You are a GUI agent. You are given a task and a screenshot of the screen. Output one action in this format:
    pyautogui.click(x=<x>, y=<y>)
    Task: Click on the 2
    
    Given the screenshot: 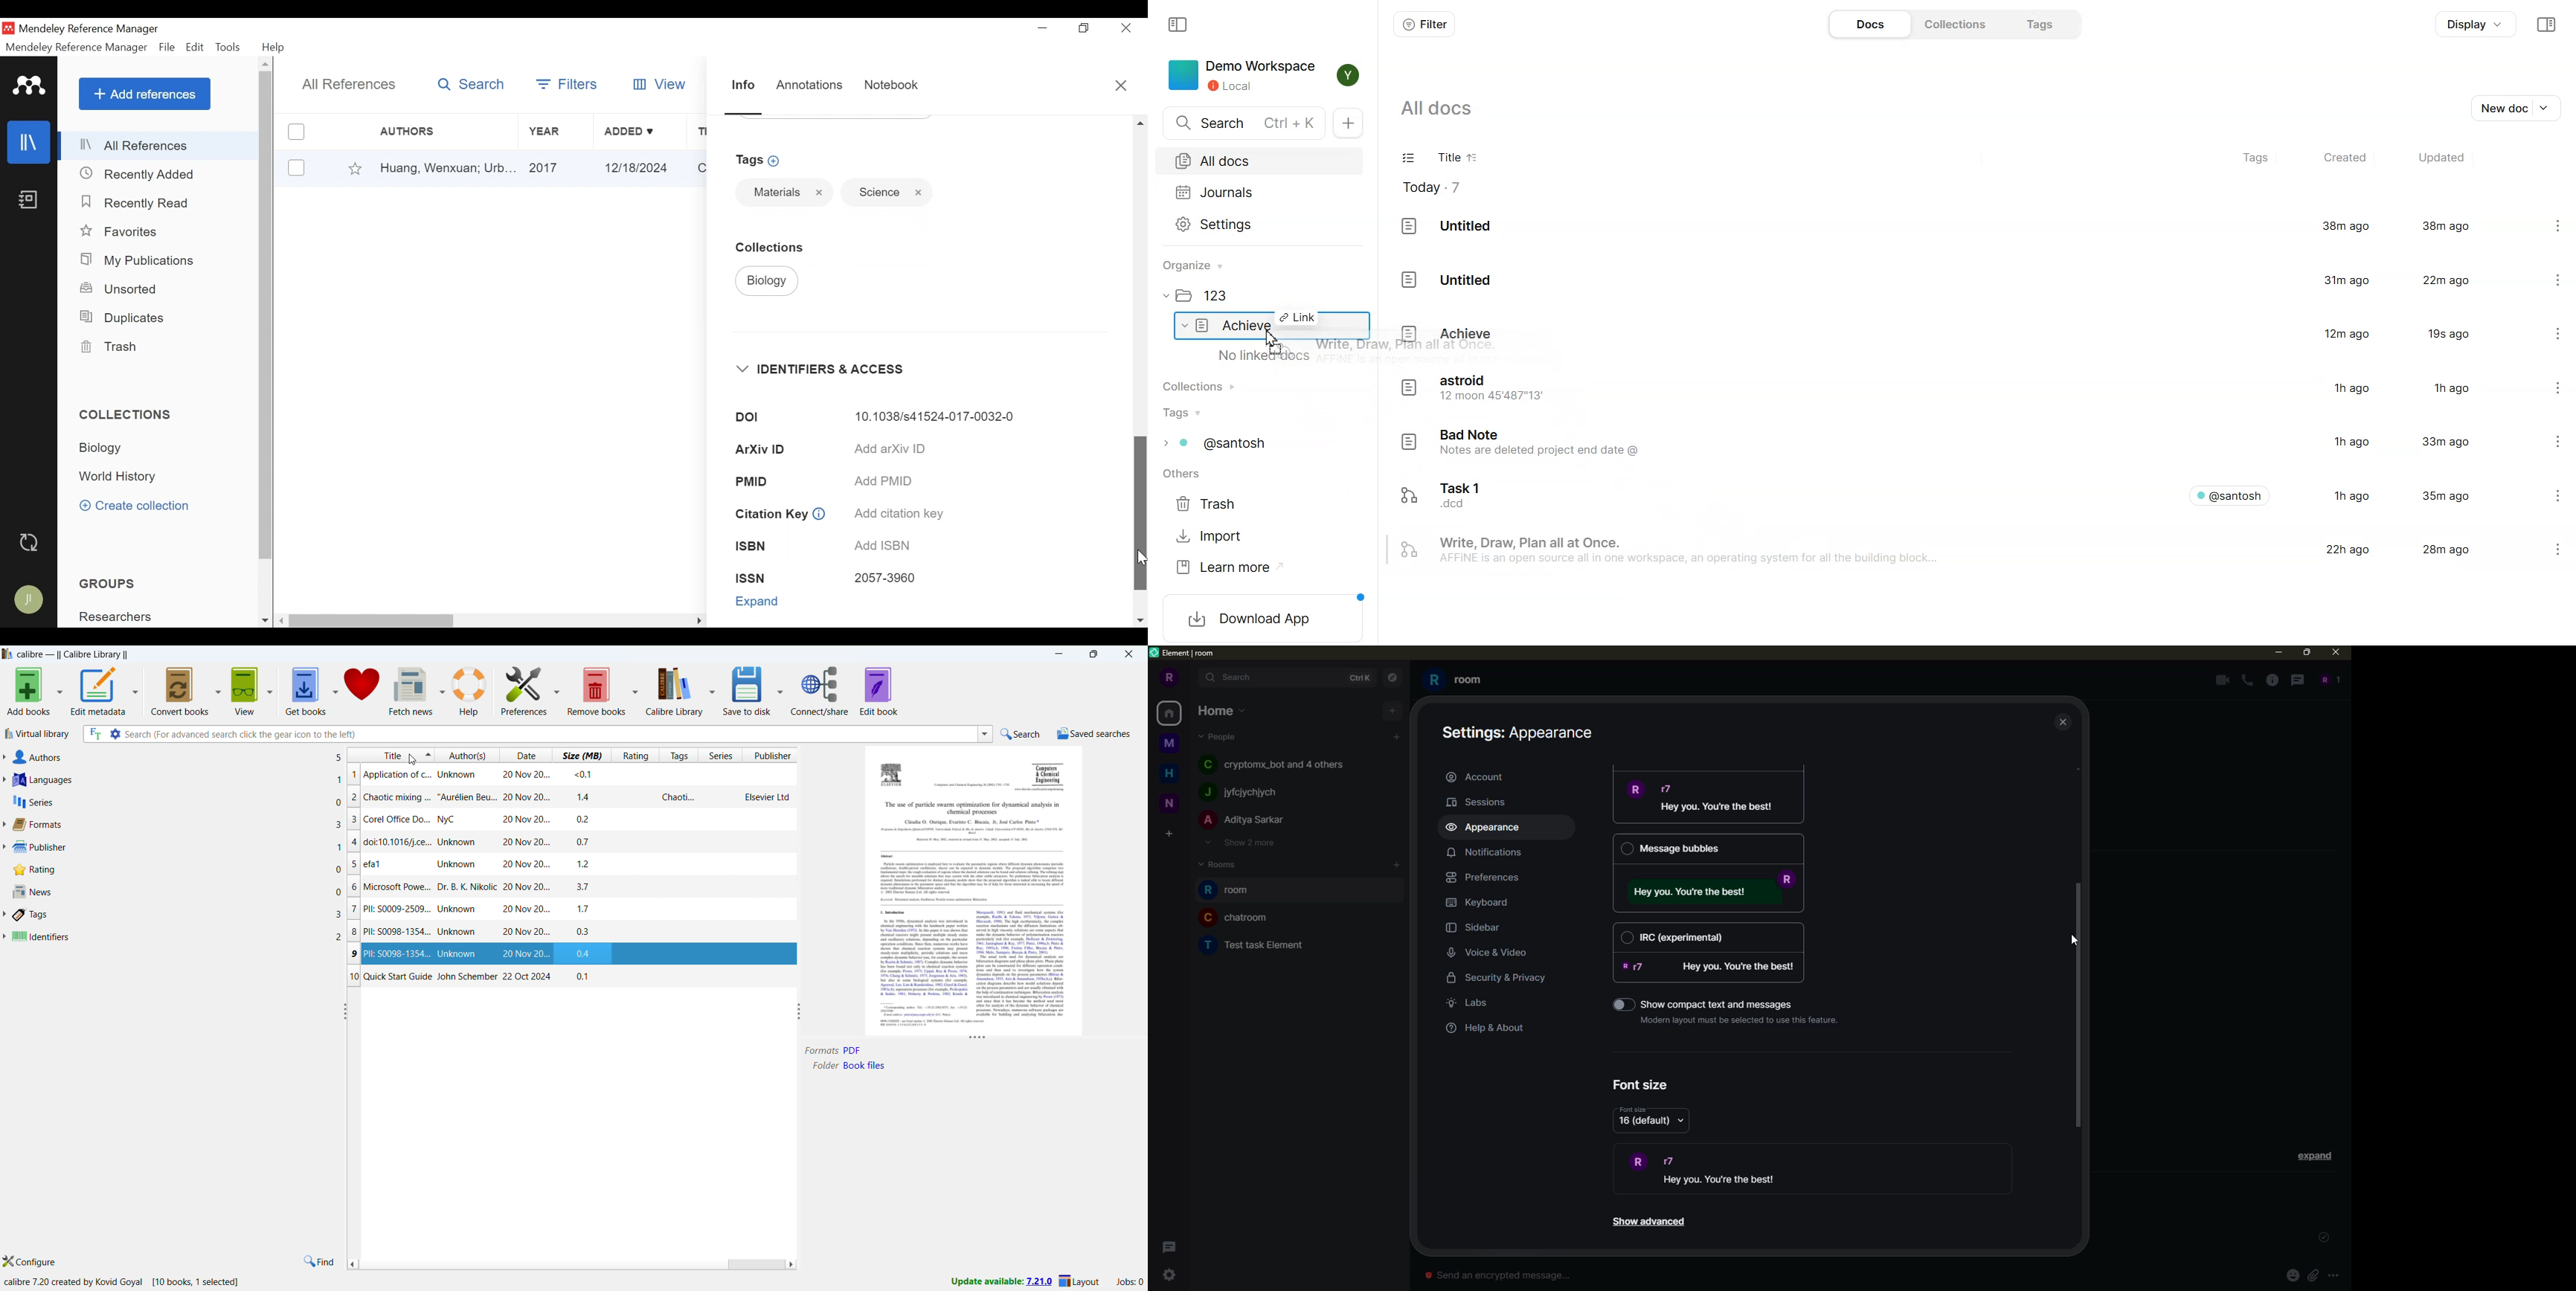 What is the action you would take?
    pyautogui.click(x=354, y=798)
    